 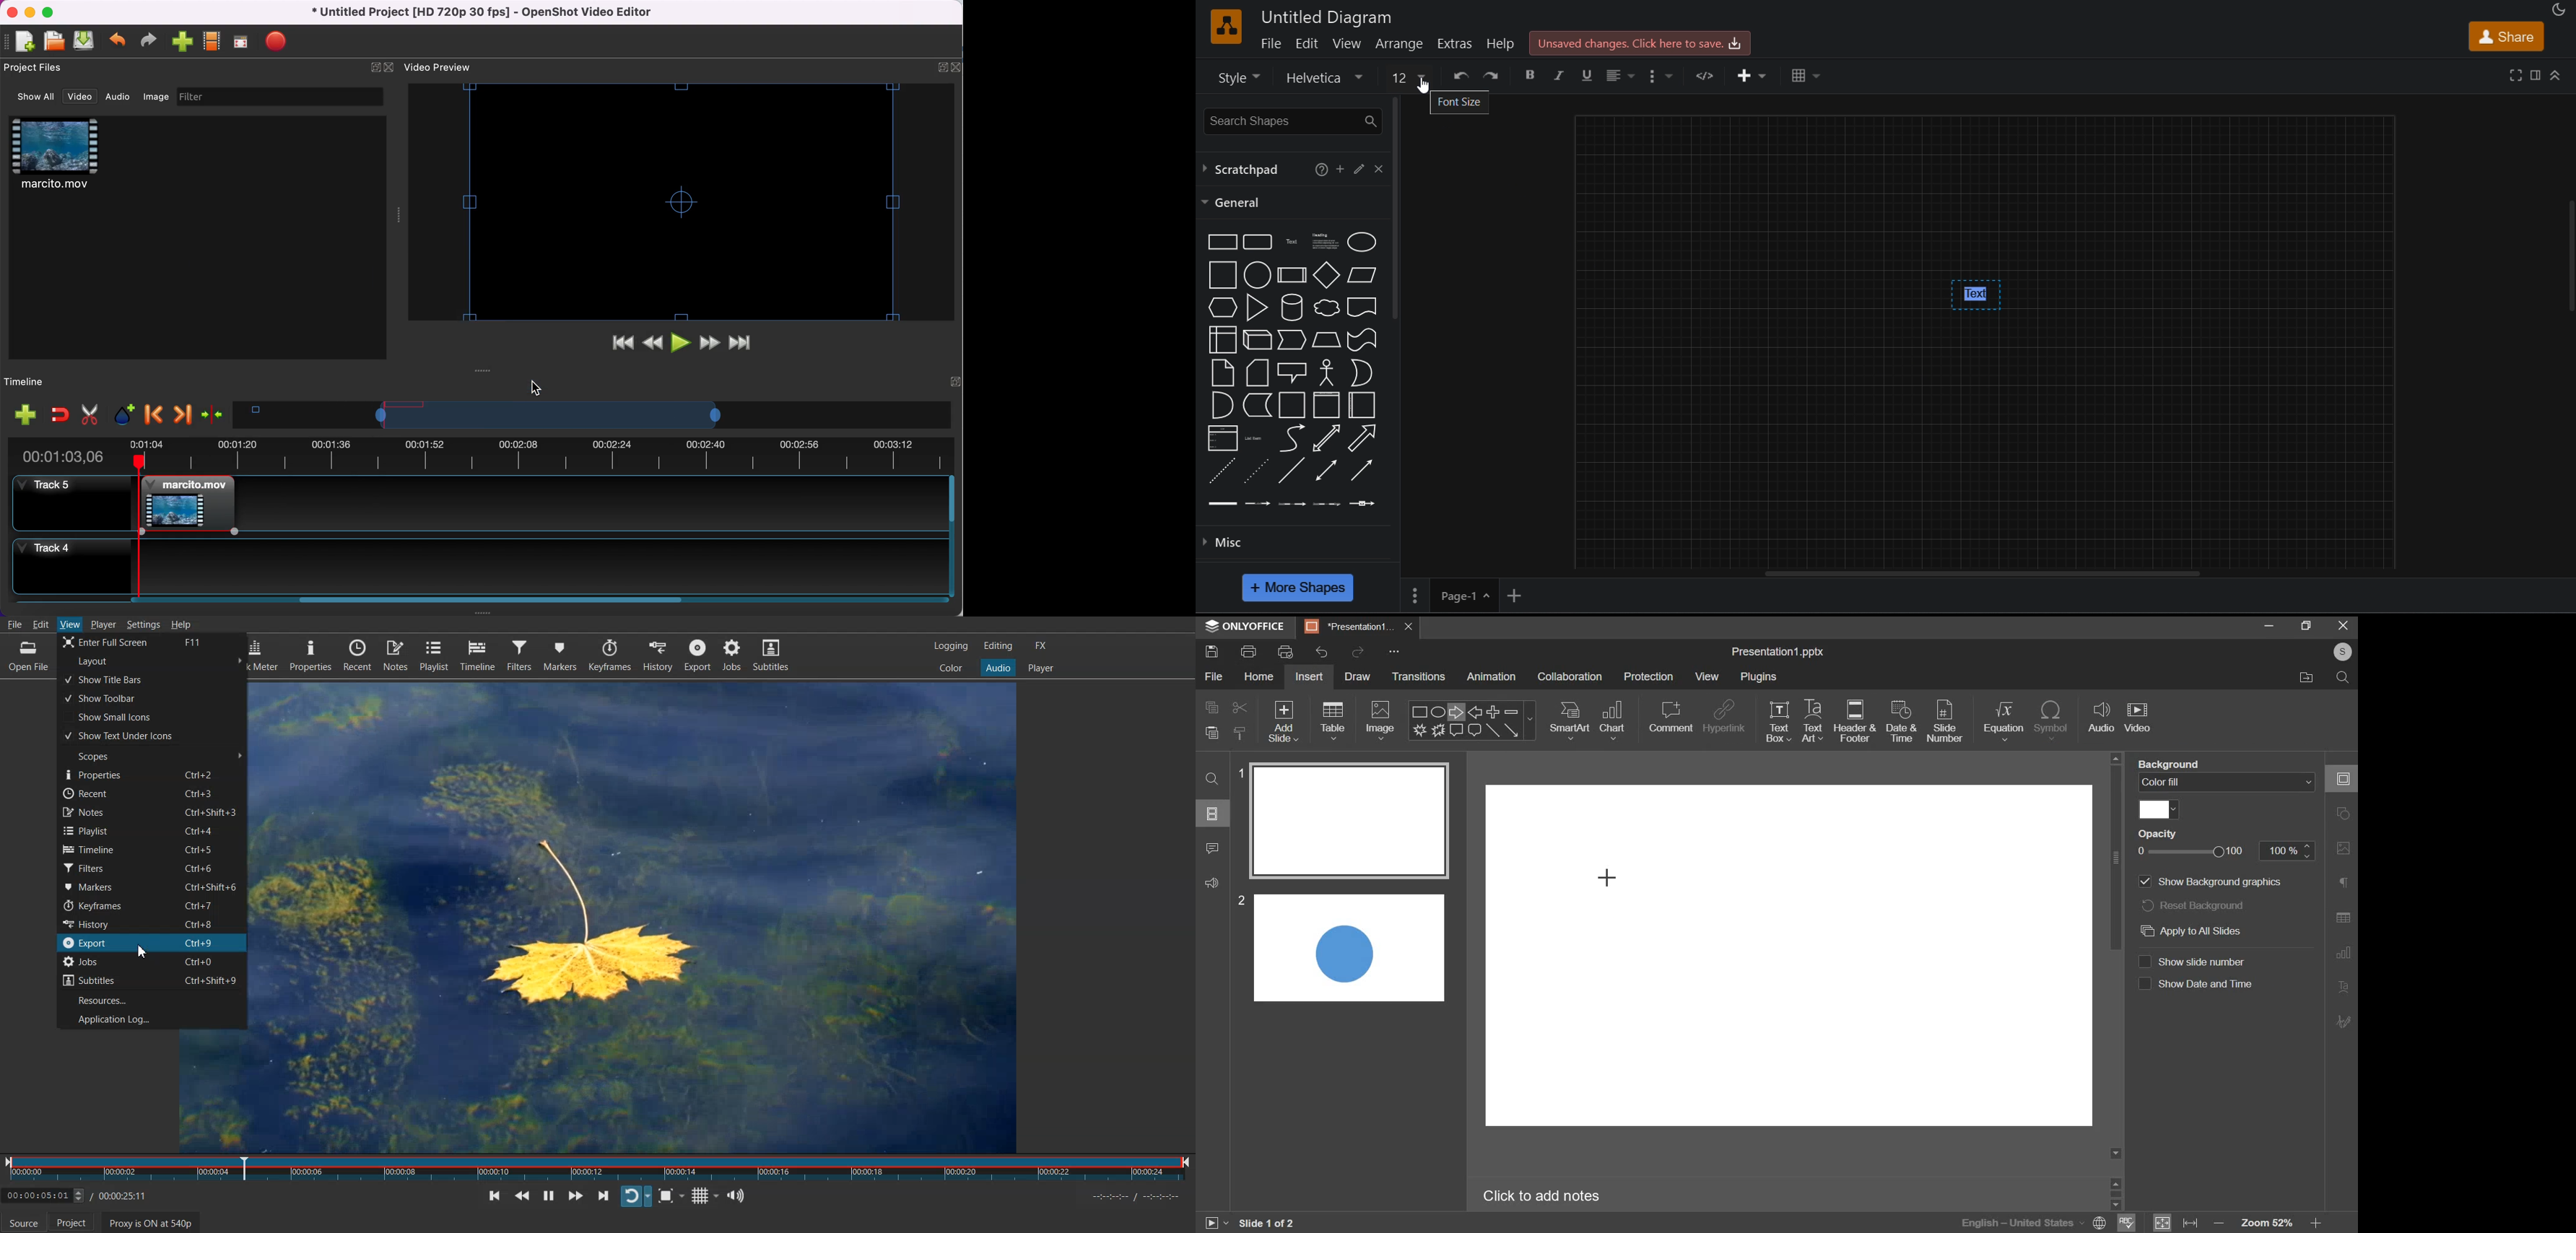 I want to click on  scroll up , so click(x=2116, y=1183).